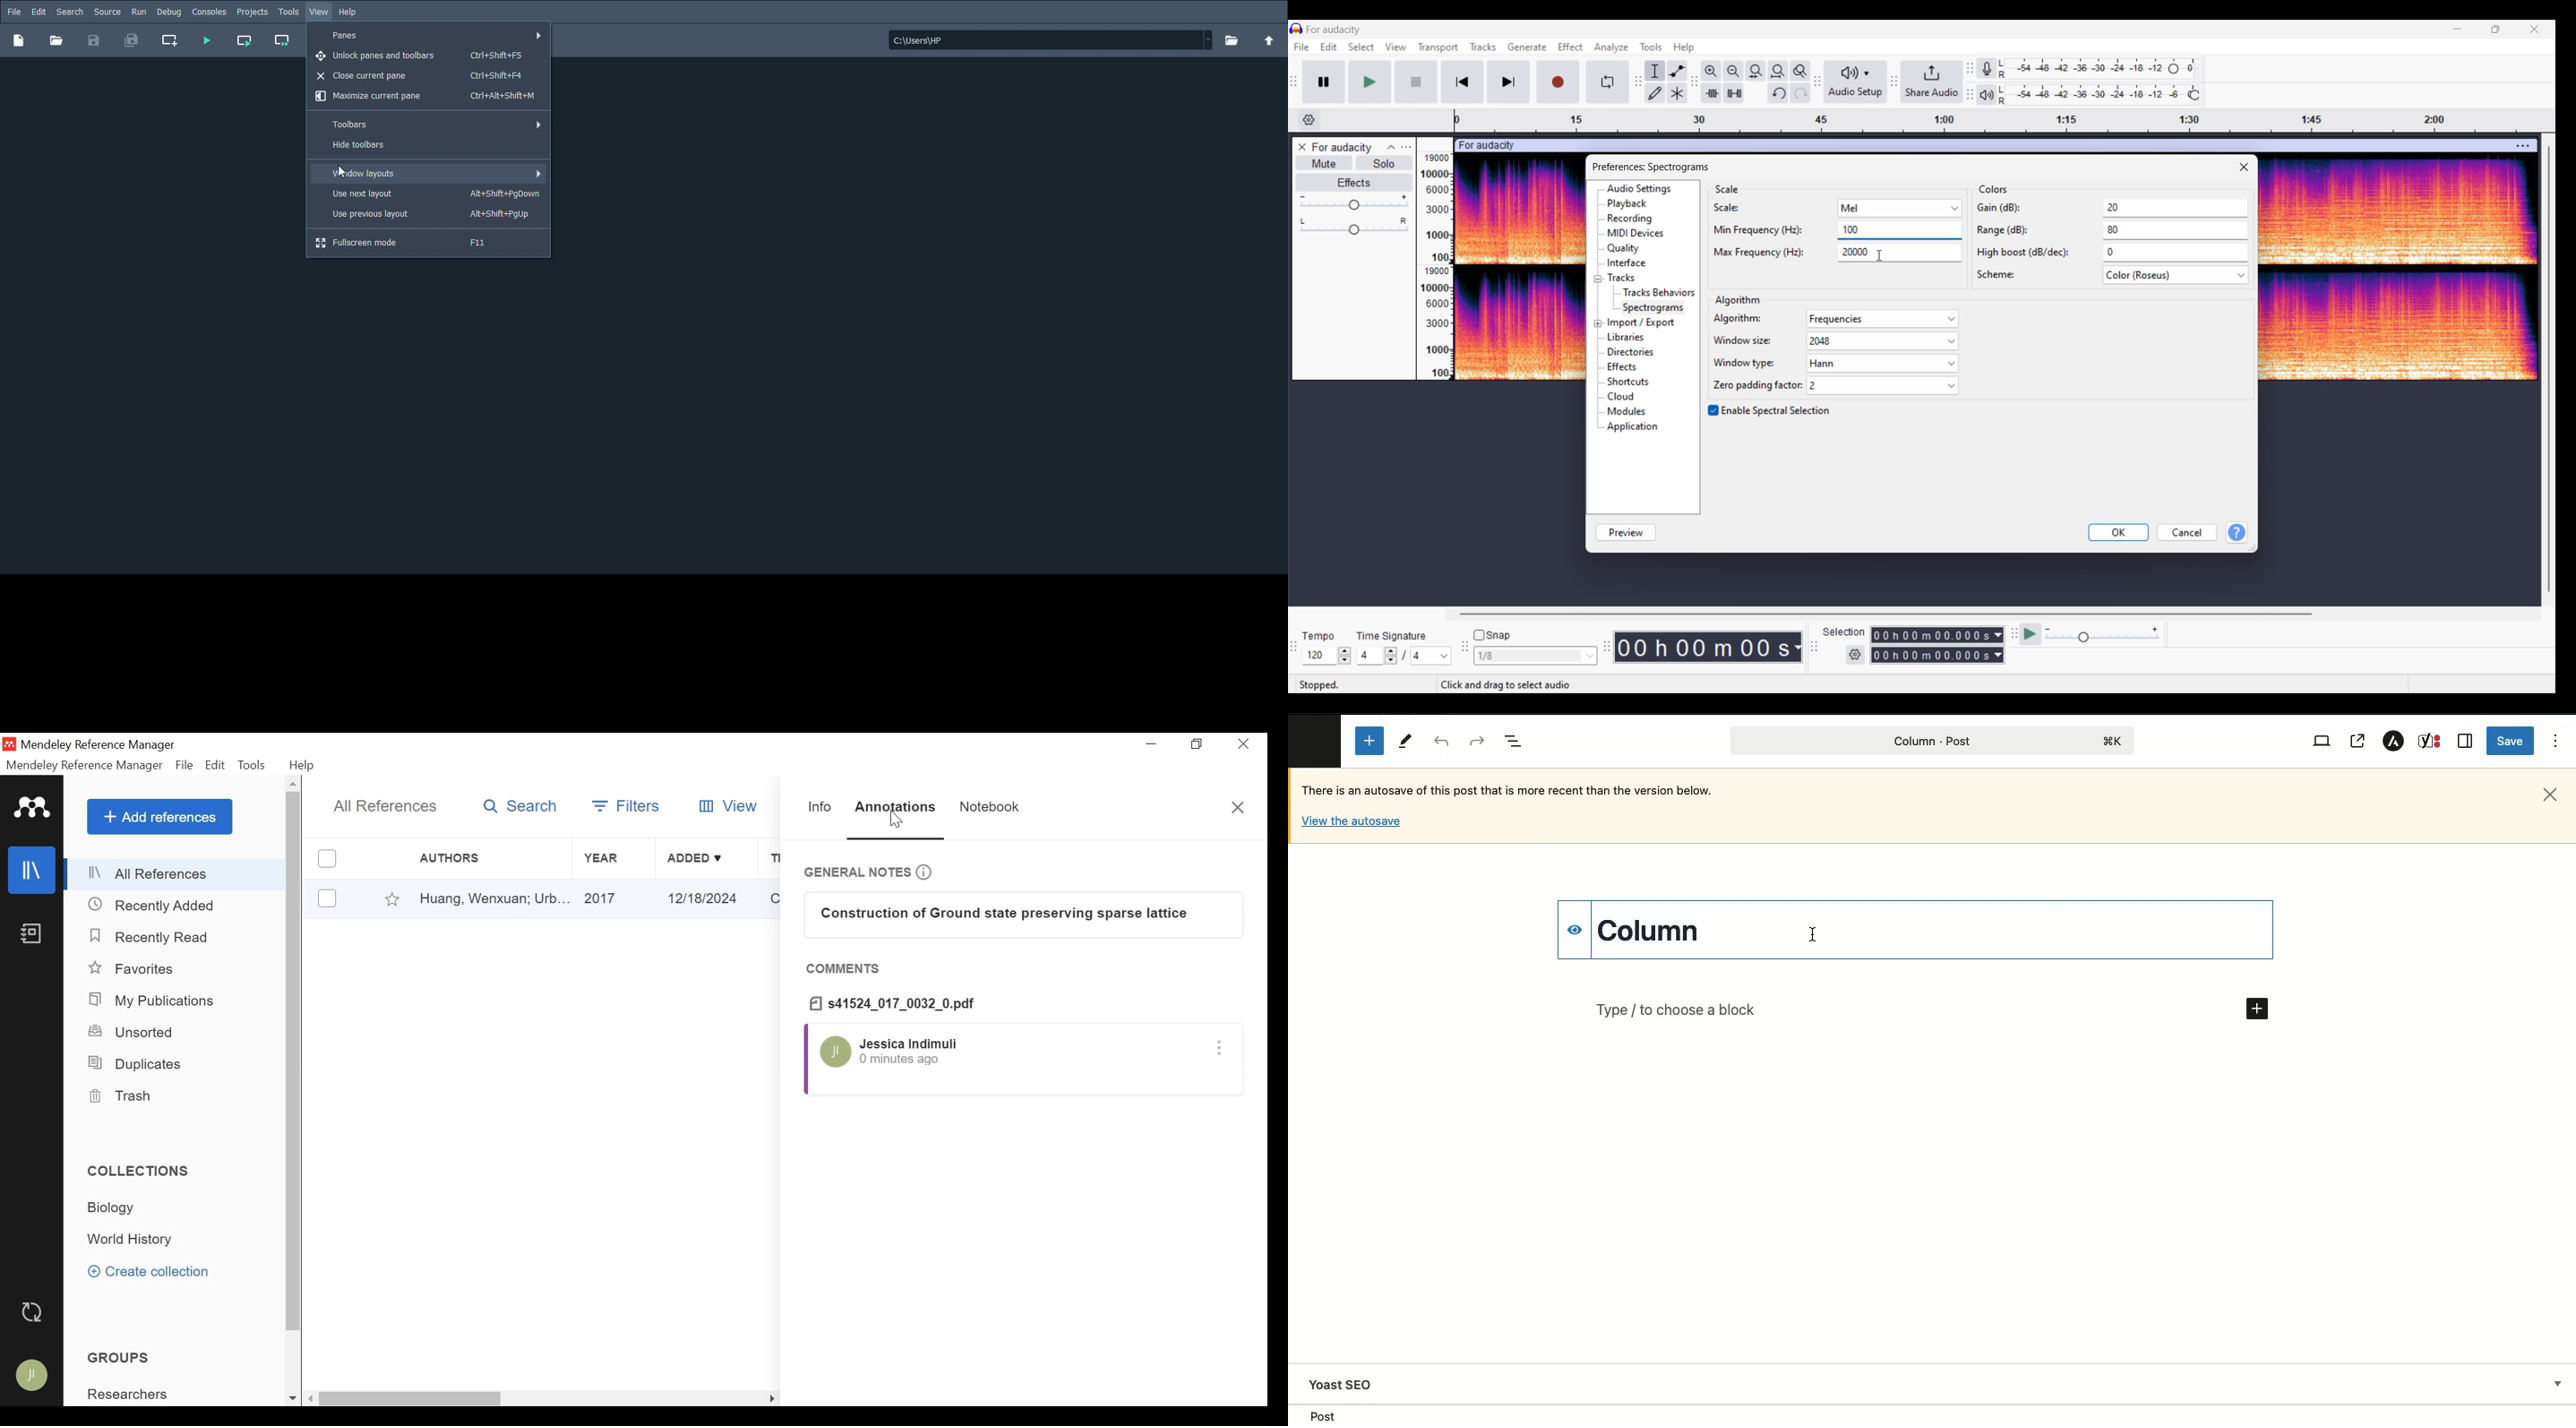 The width and height of the screenshot is (2576, 1428). I want to click on Document overview, so click(1514, 739).